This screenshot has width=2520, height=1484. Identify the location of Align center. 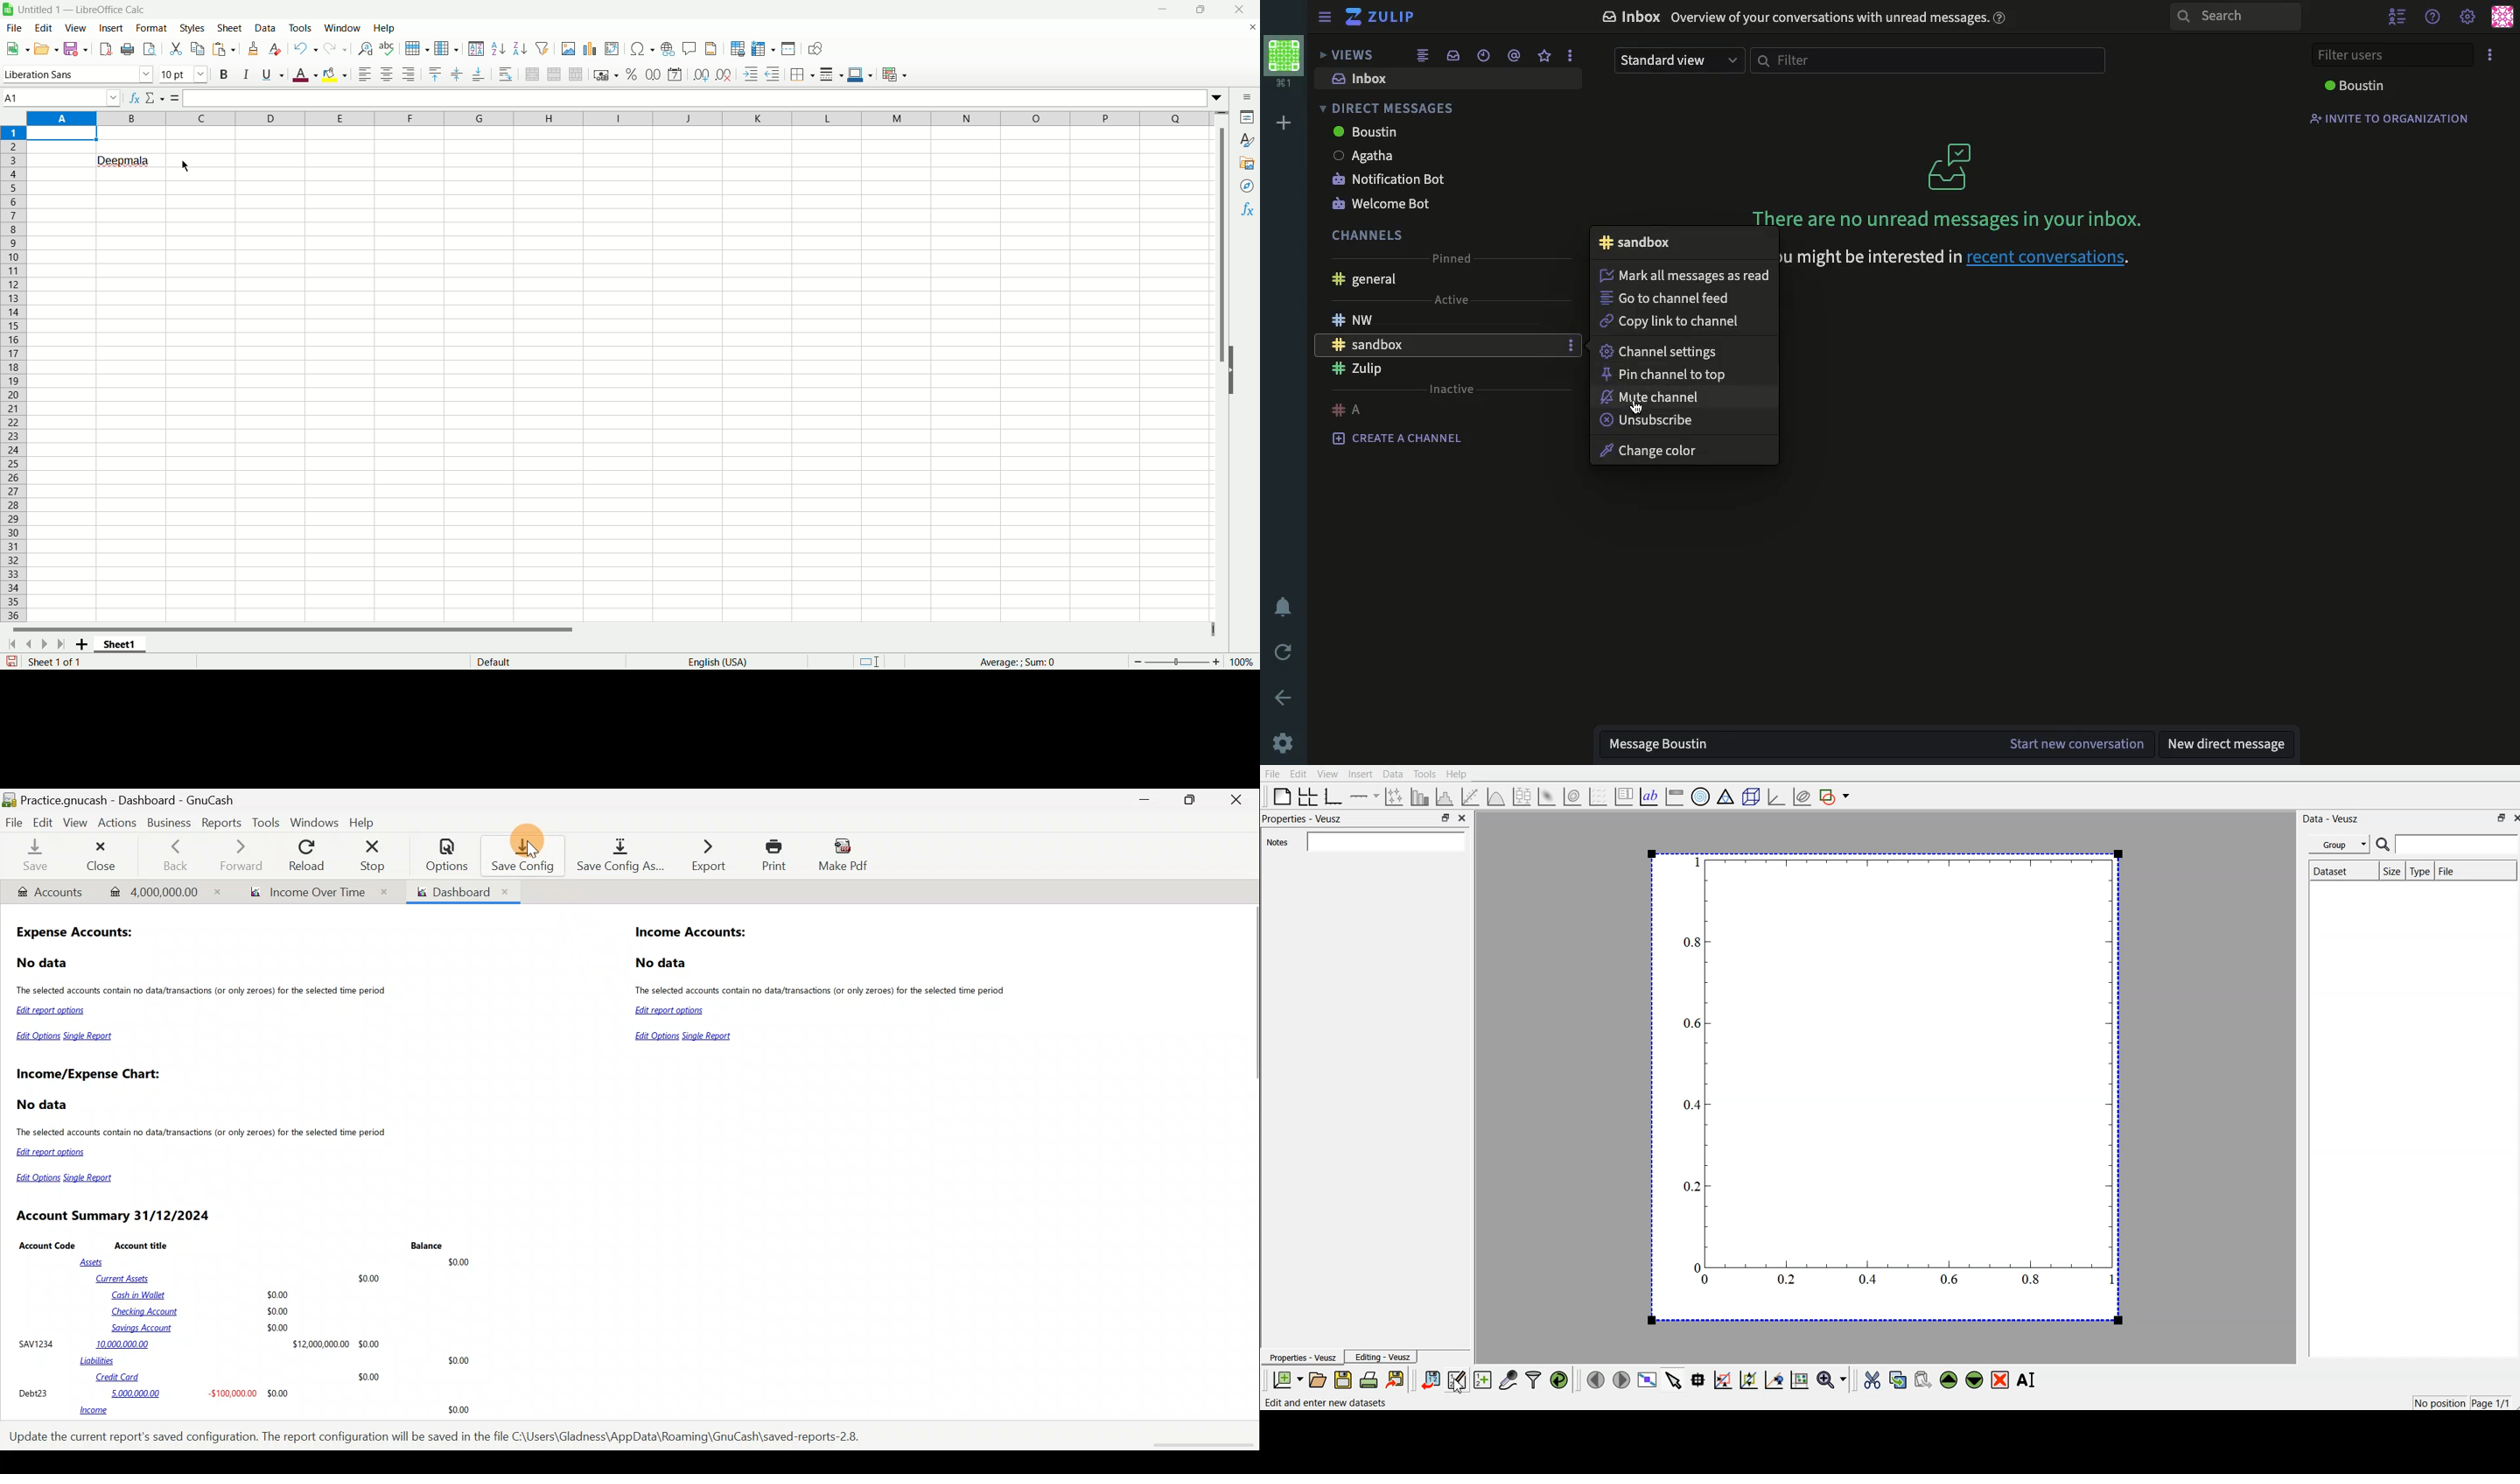
(387, 75).